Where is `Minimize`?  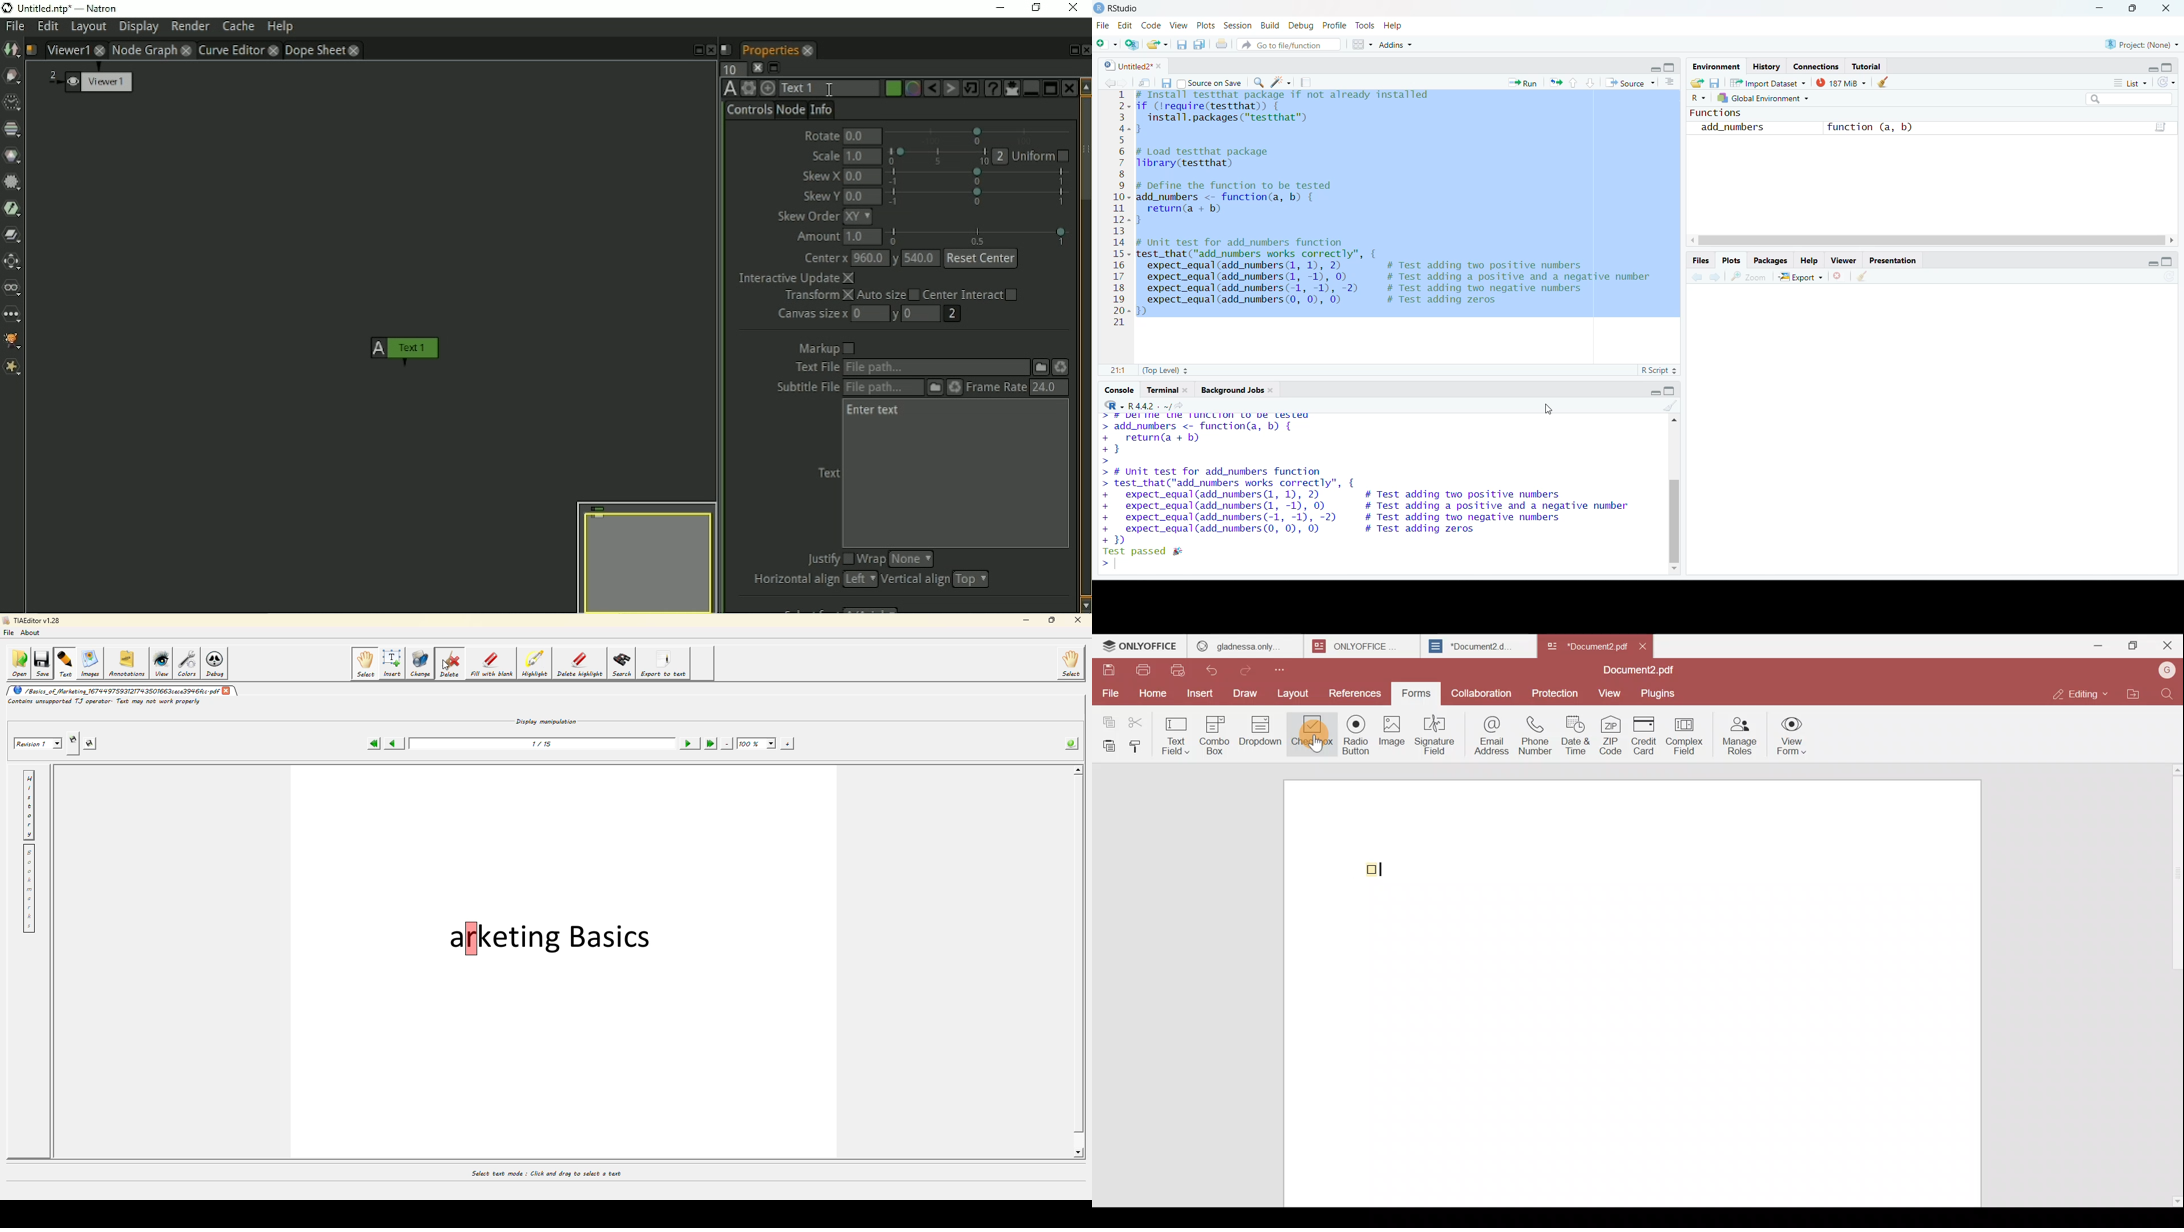
Minimize is located at coordinates (2094, 644).